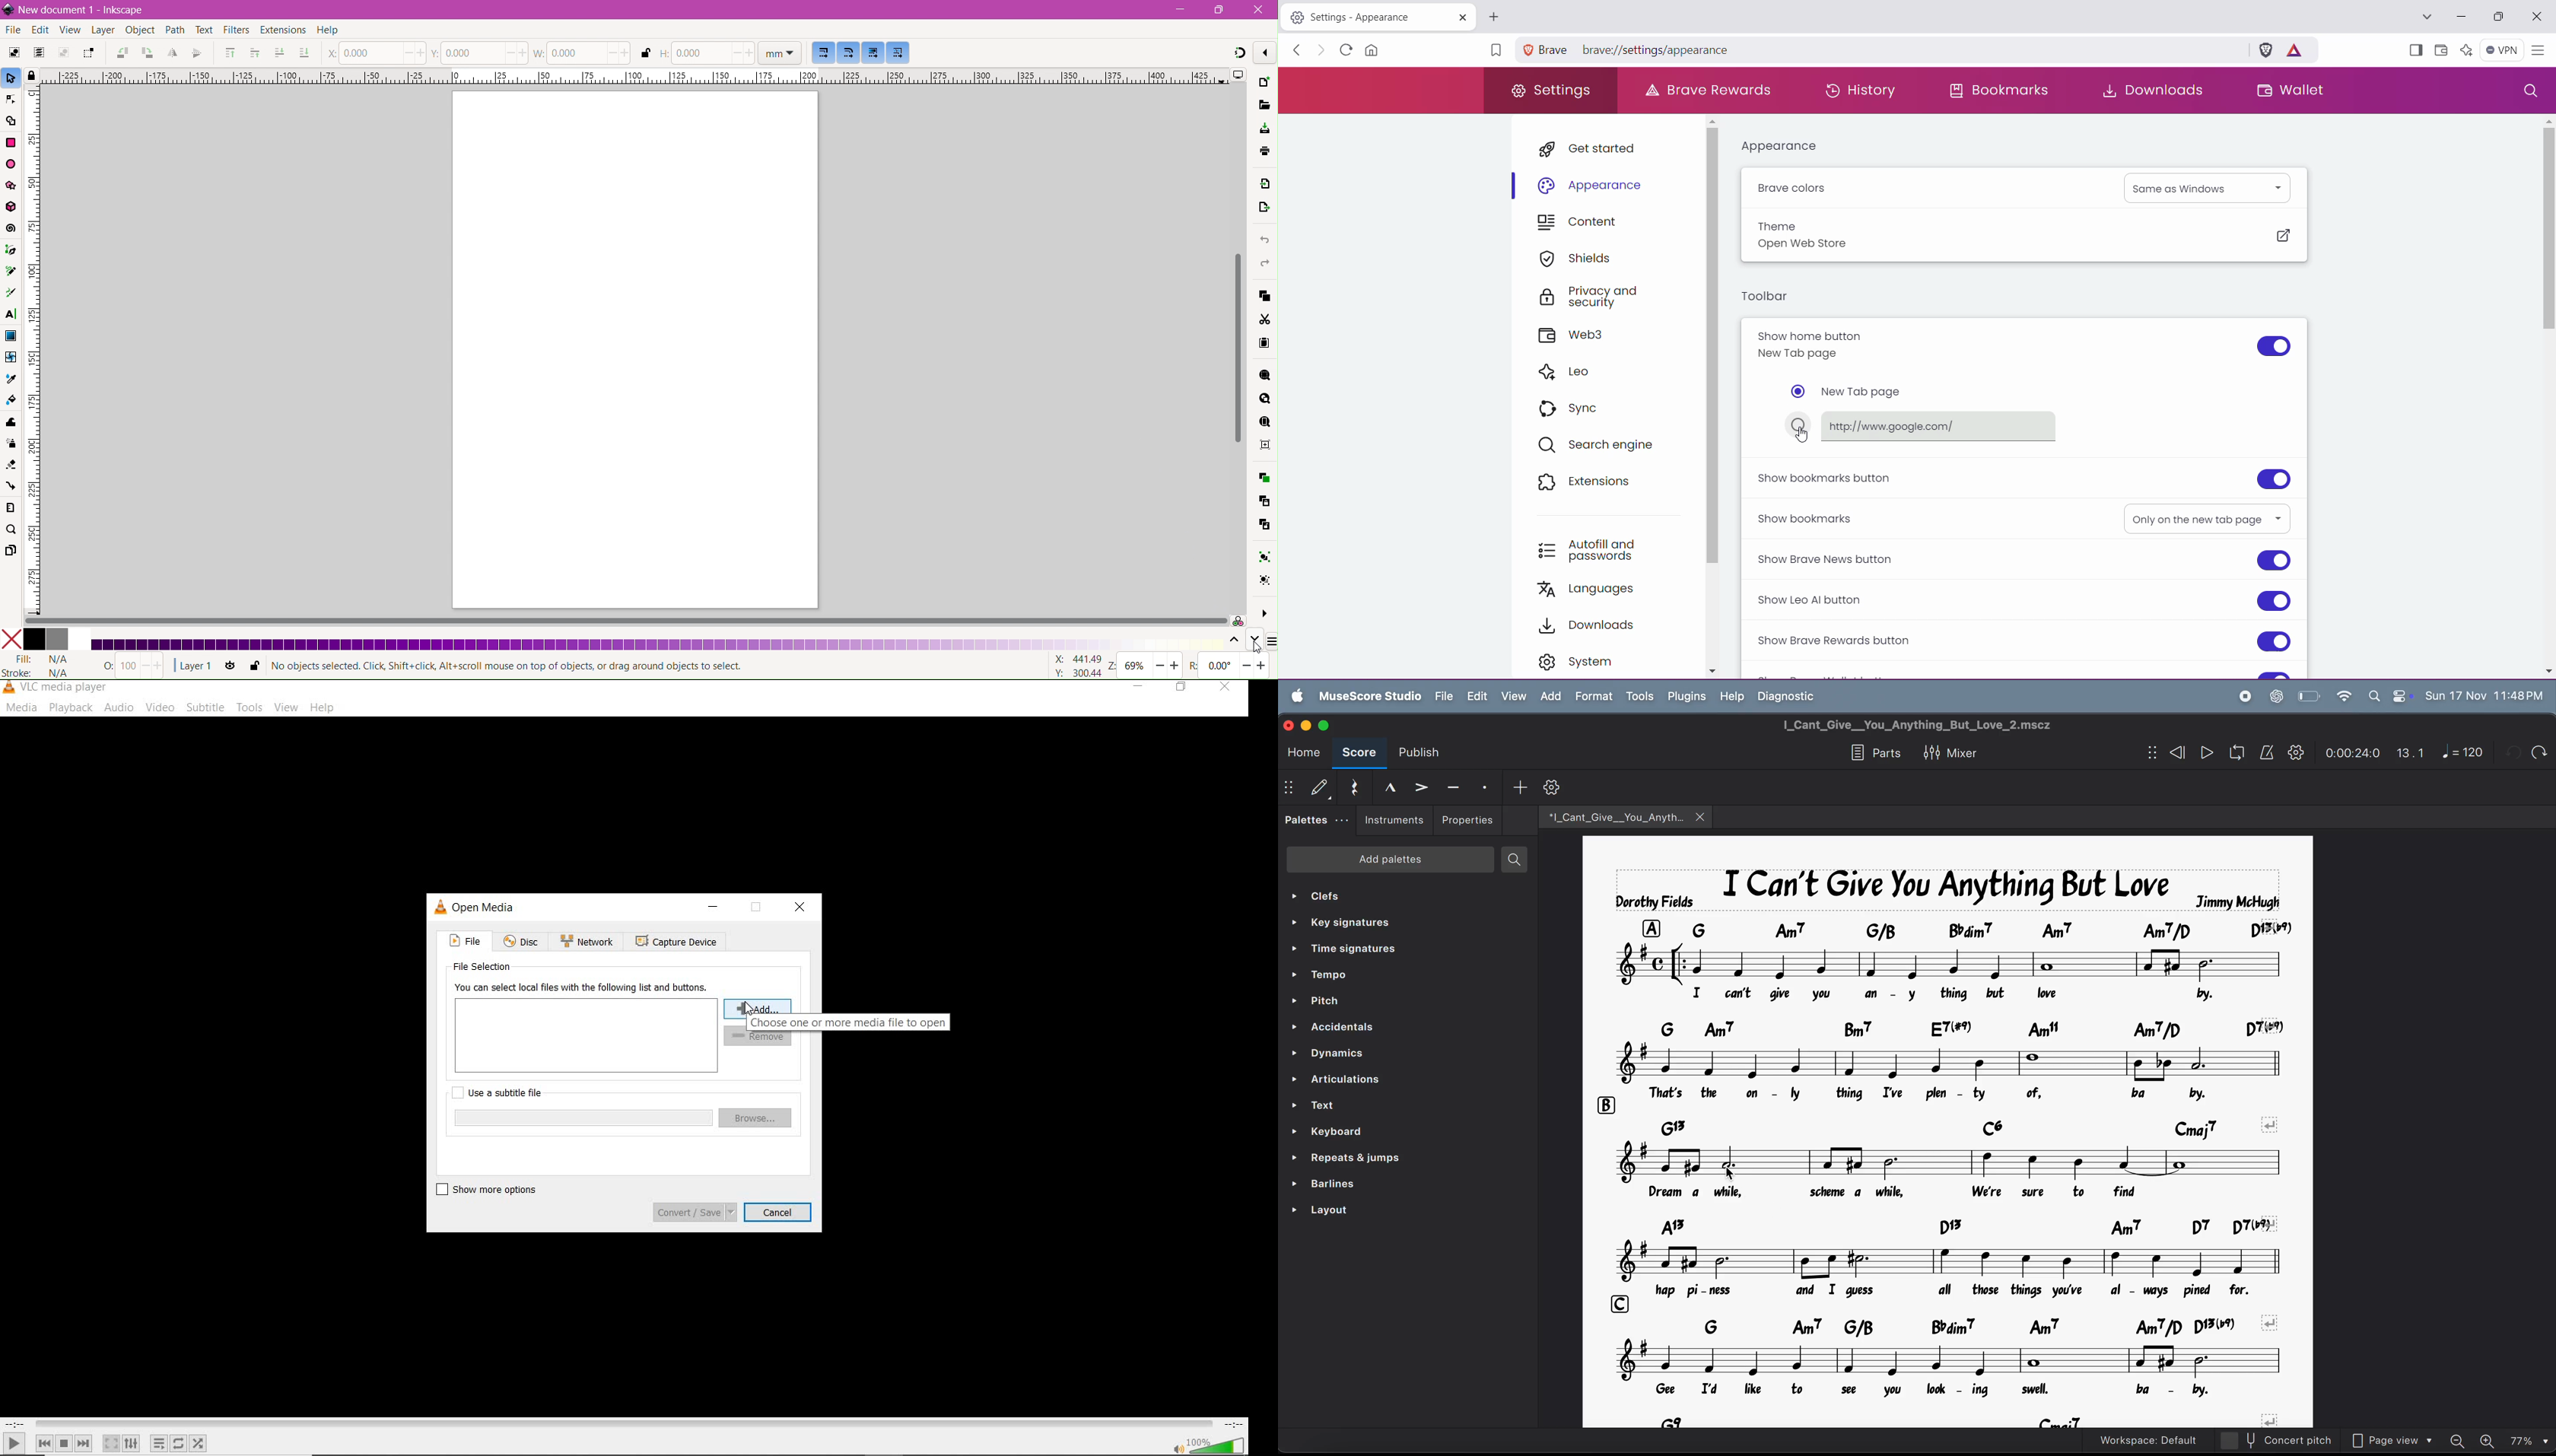 This screenshot has width=2576, height=1456. I want to click on add, so click(1551, 697).